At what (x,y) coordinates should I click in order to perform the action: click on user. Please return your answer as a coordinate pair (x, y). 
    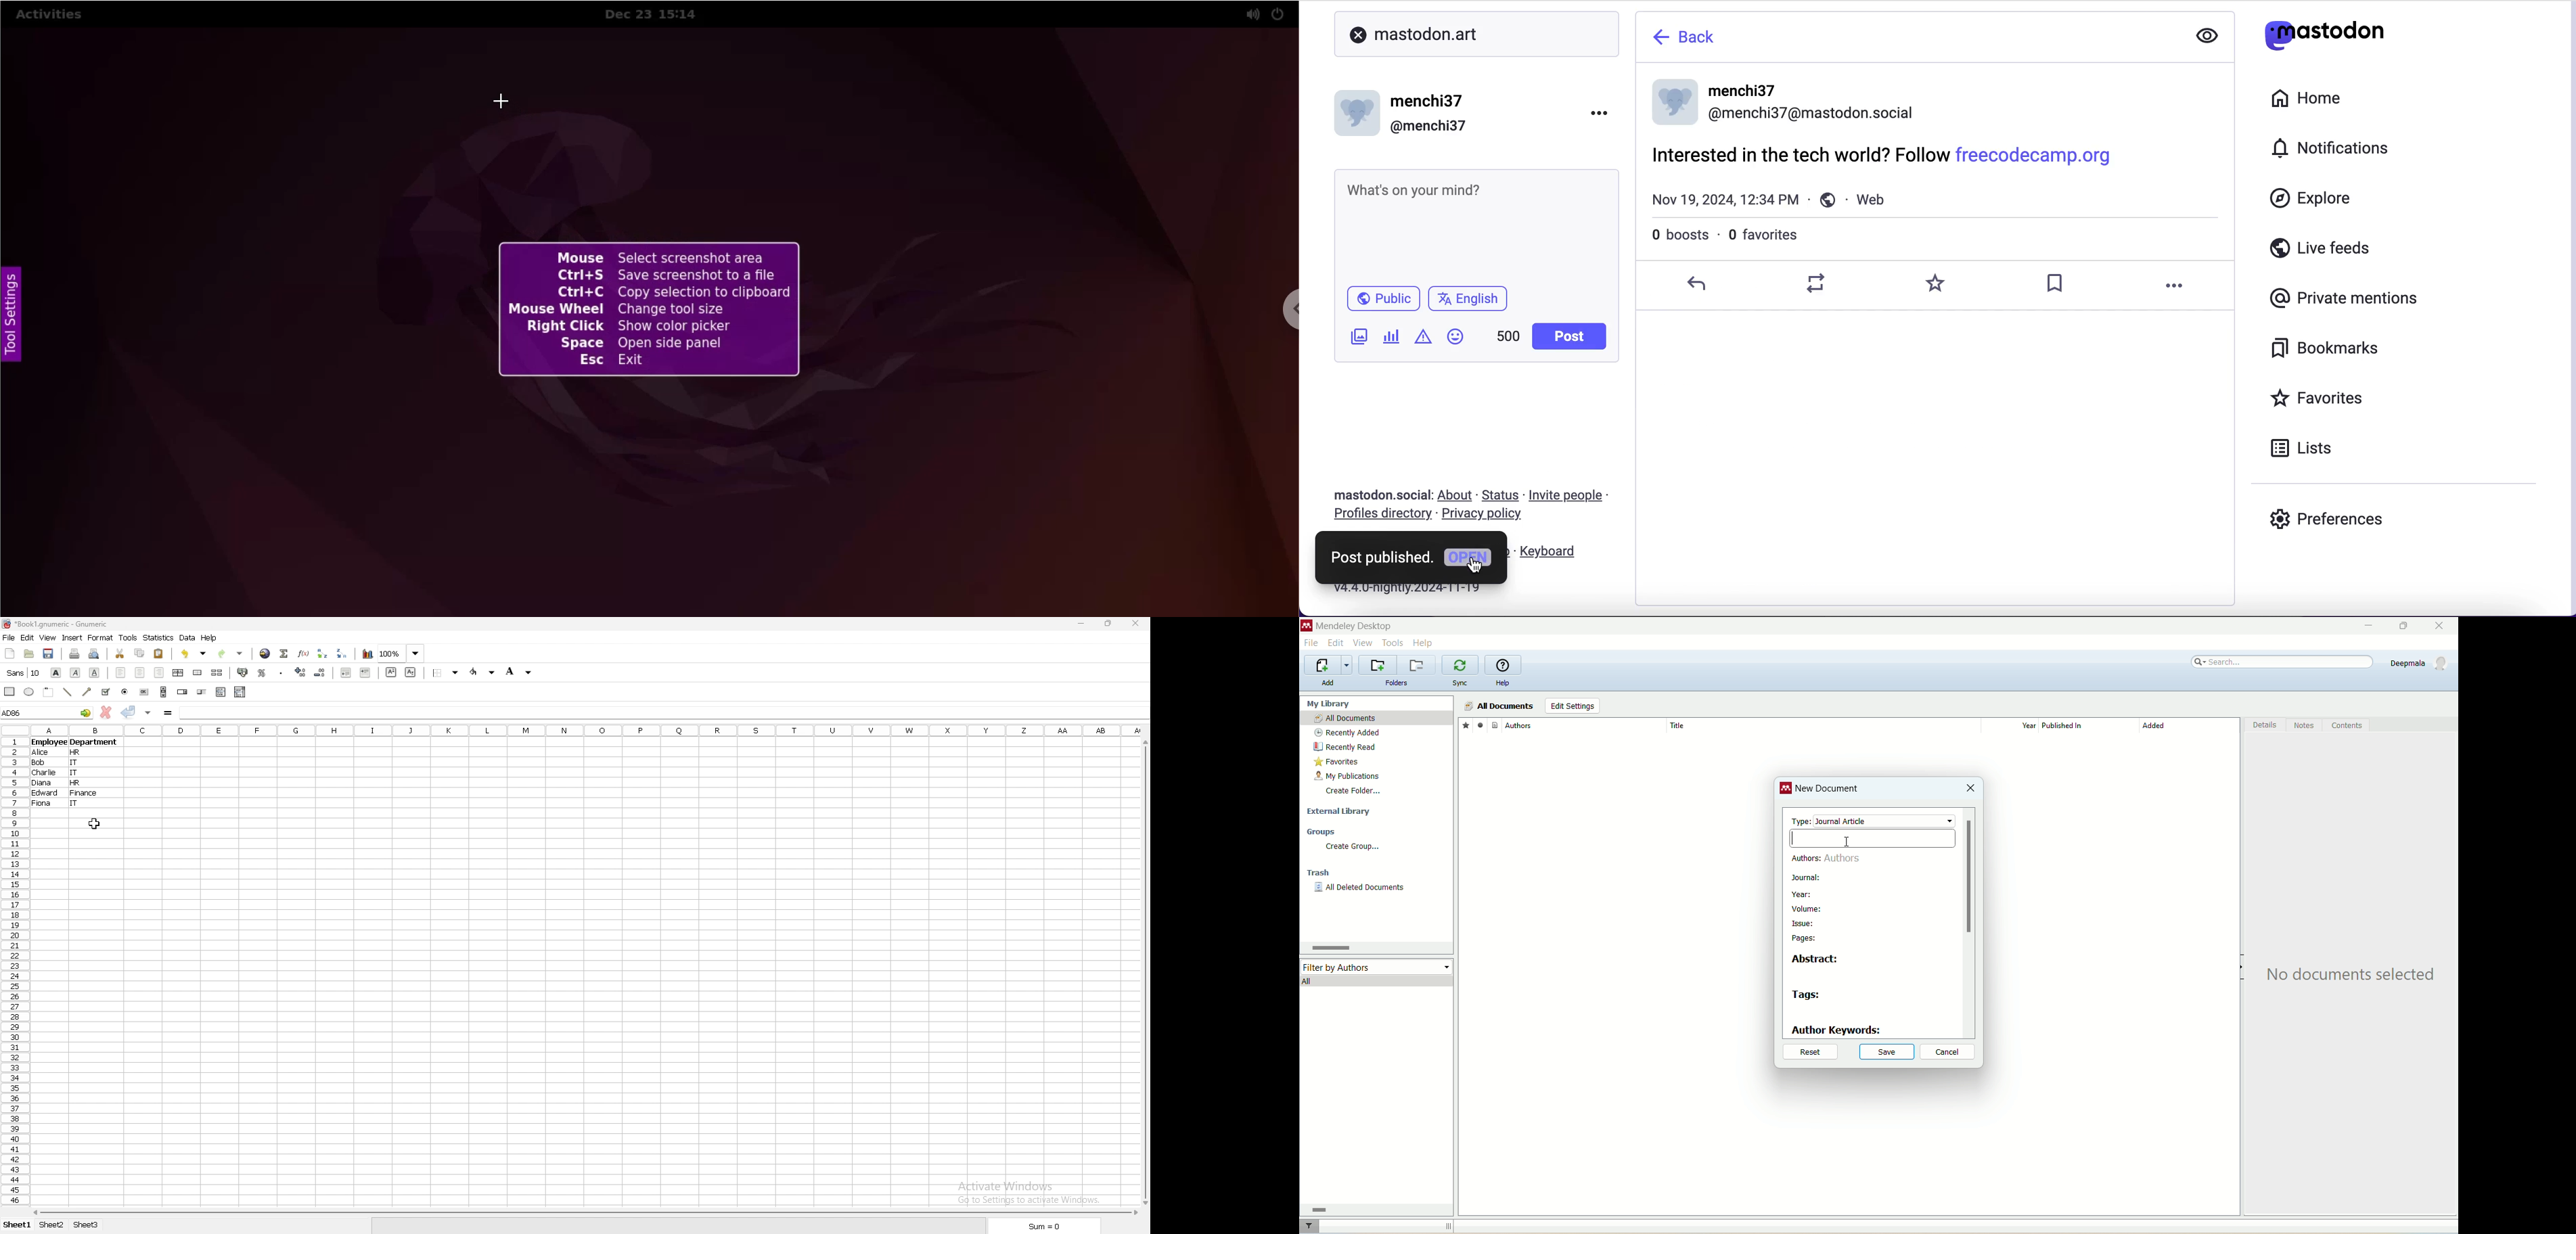
    Looking at the image, I should click on (1782, 101).